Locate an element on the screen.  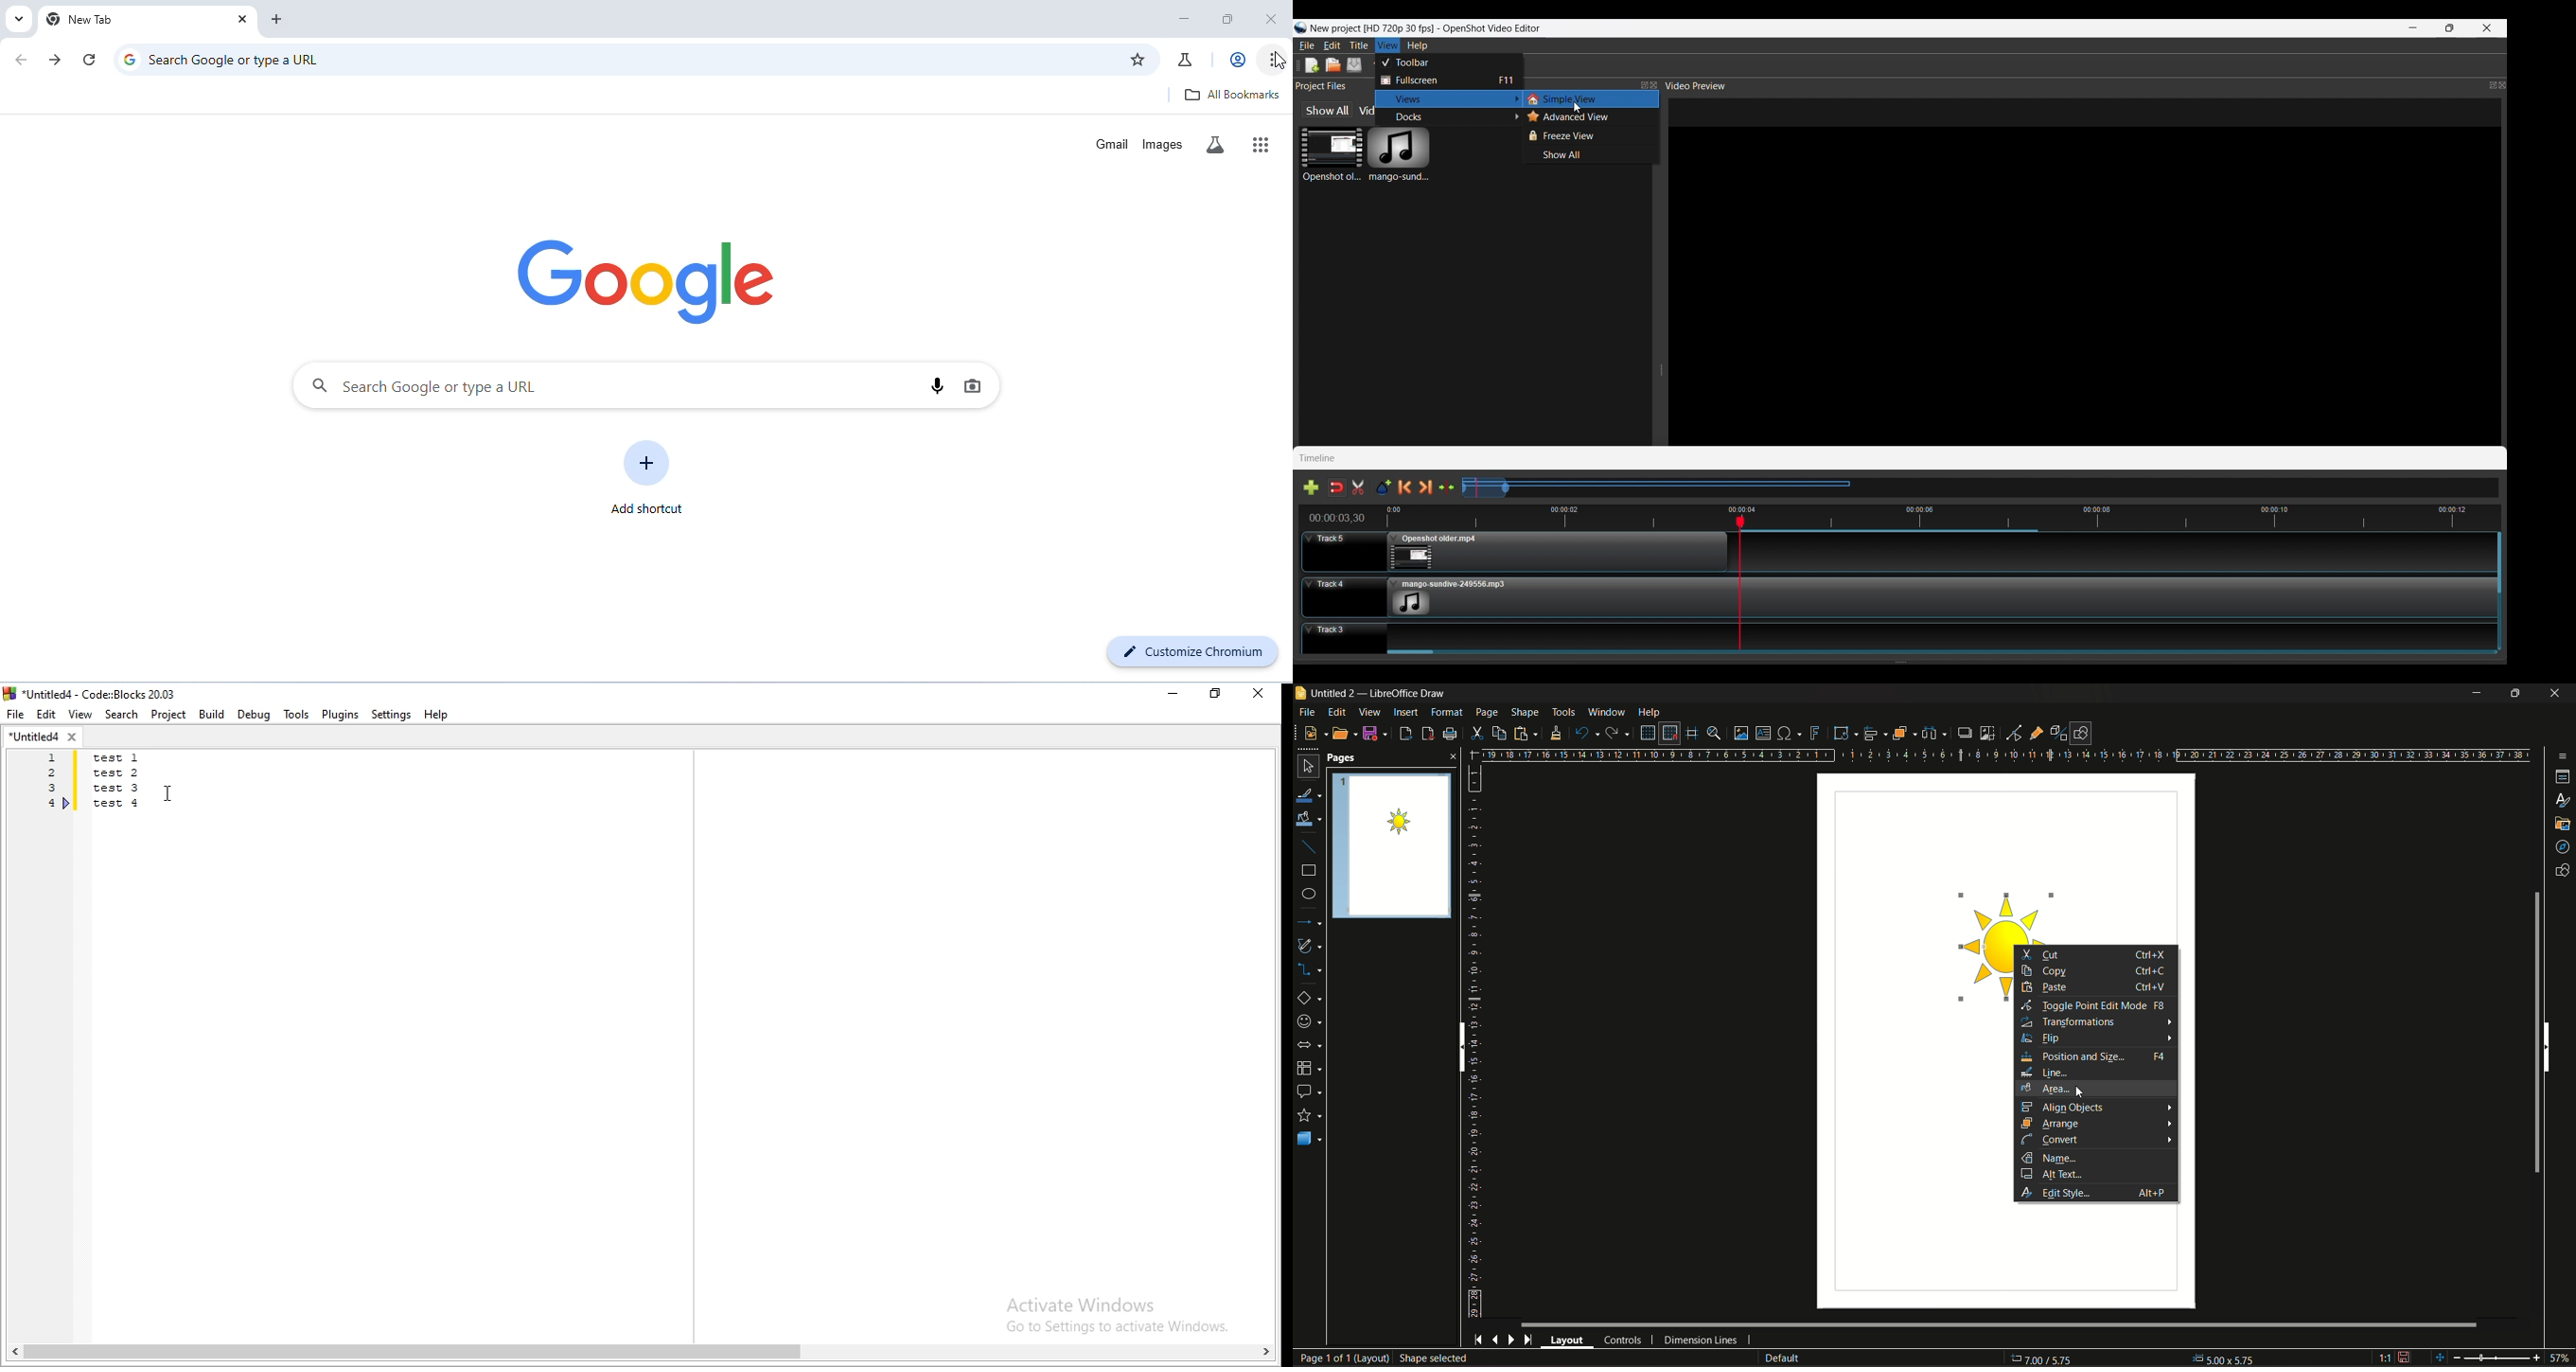
Track 5 is located at coordinates (1893, 553).